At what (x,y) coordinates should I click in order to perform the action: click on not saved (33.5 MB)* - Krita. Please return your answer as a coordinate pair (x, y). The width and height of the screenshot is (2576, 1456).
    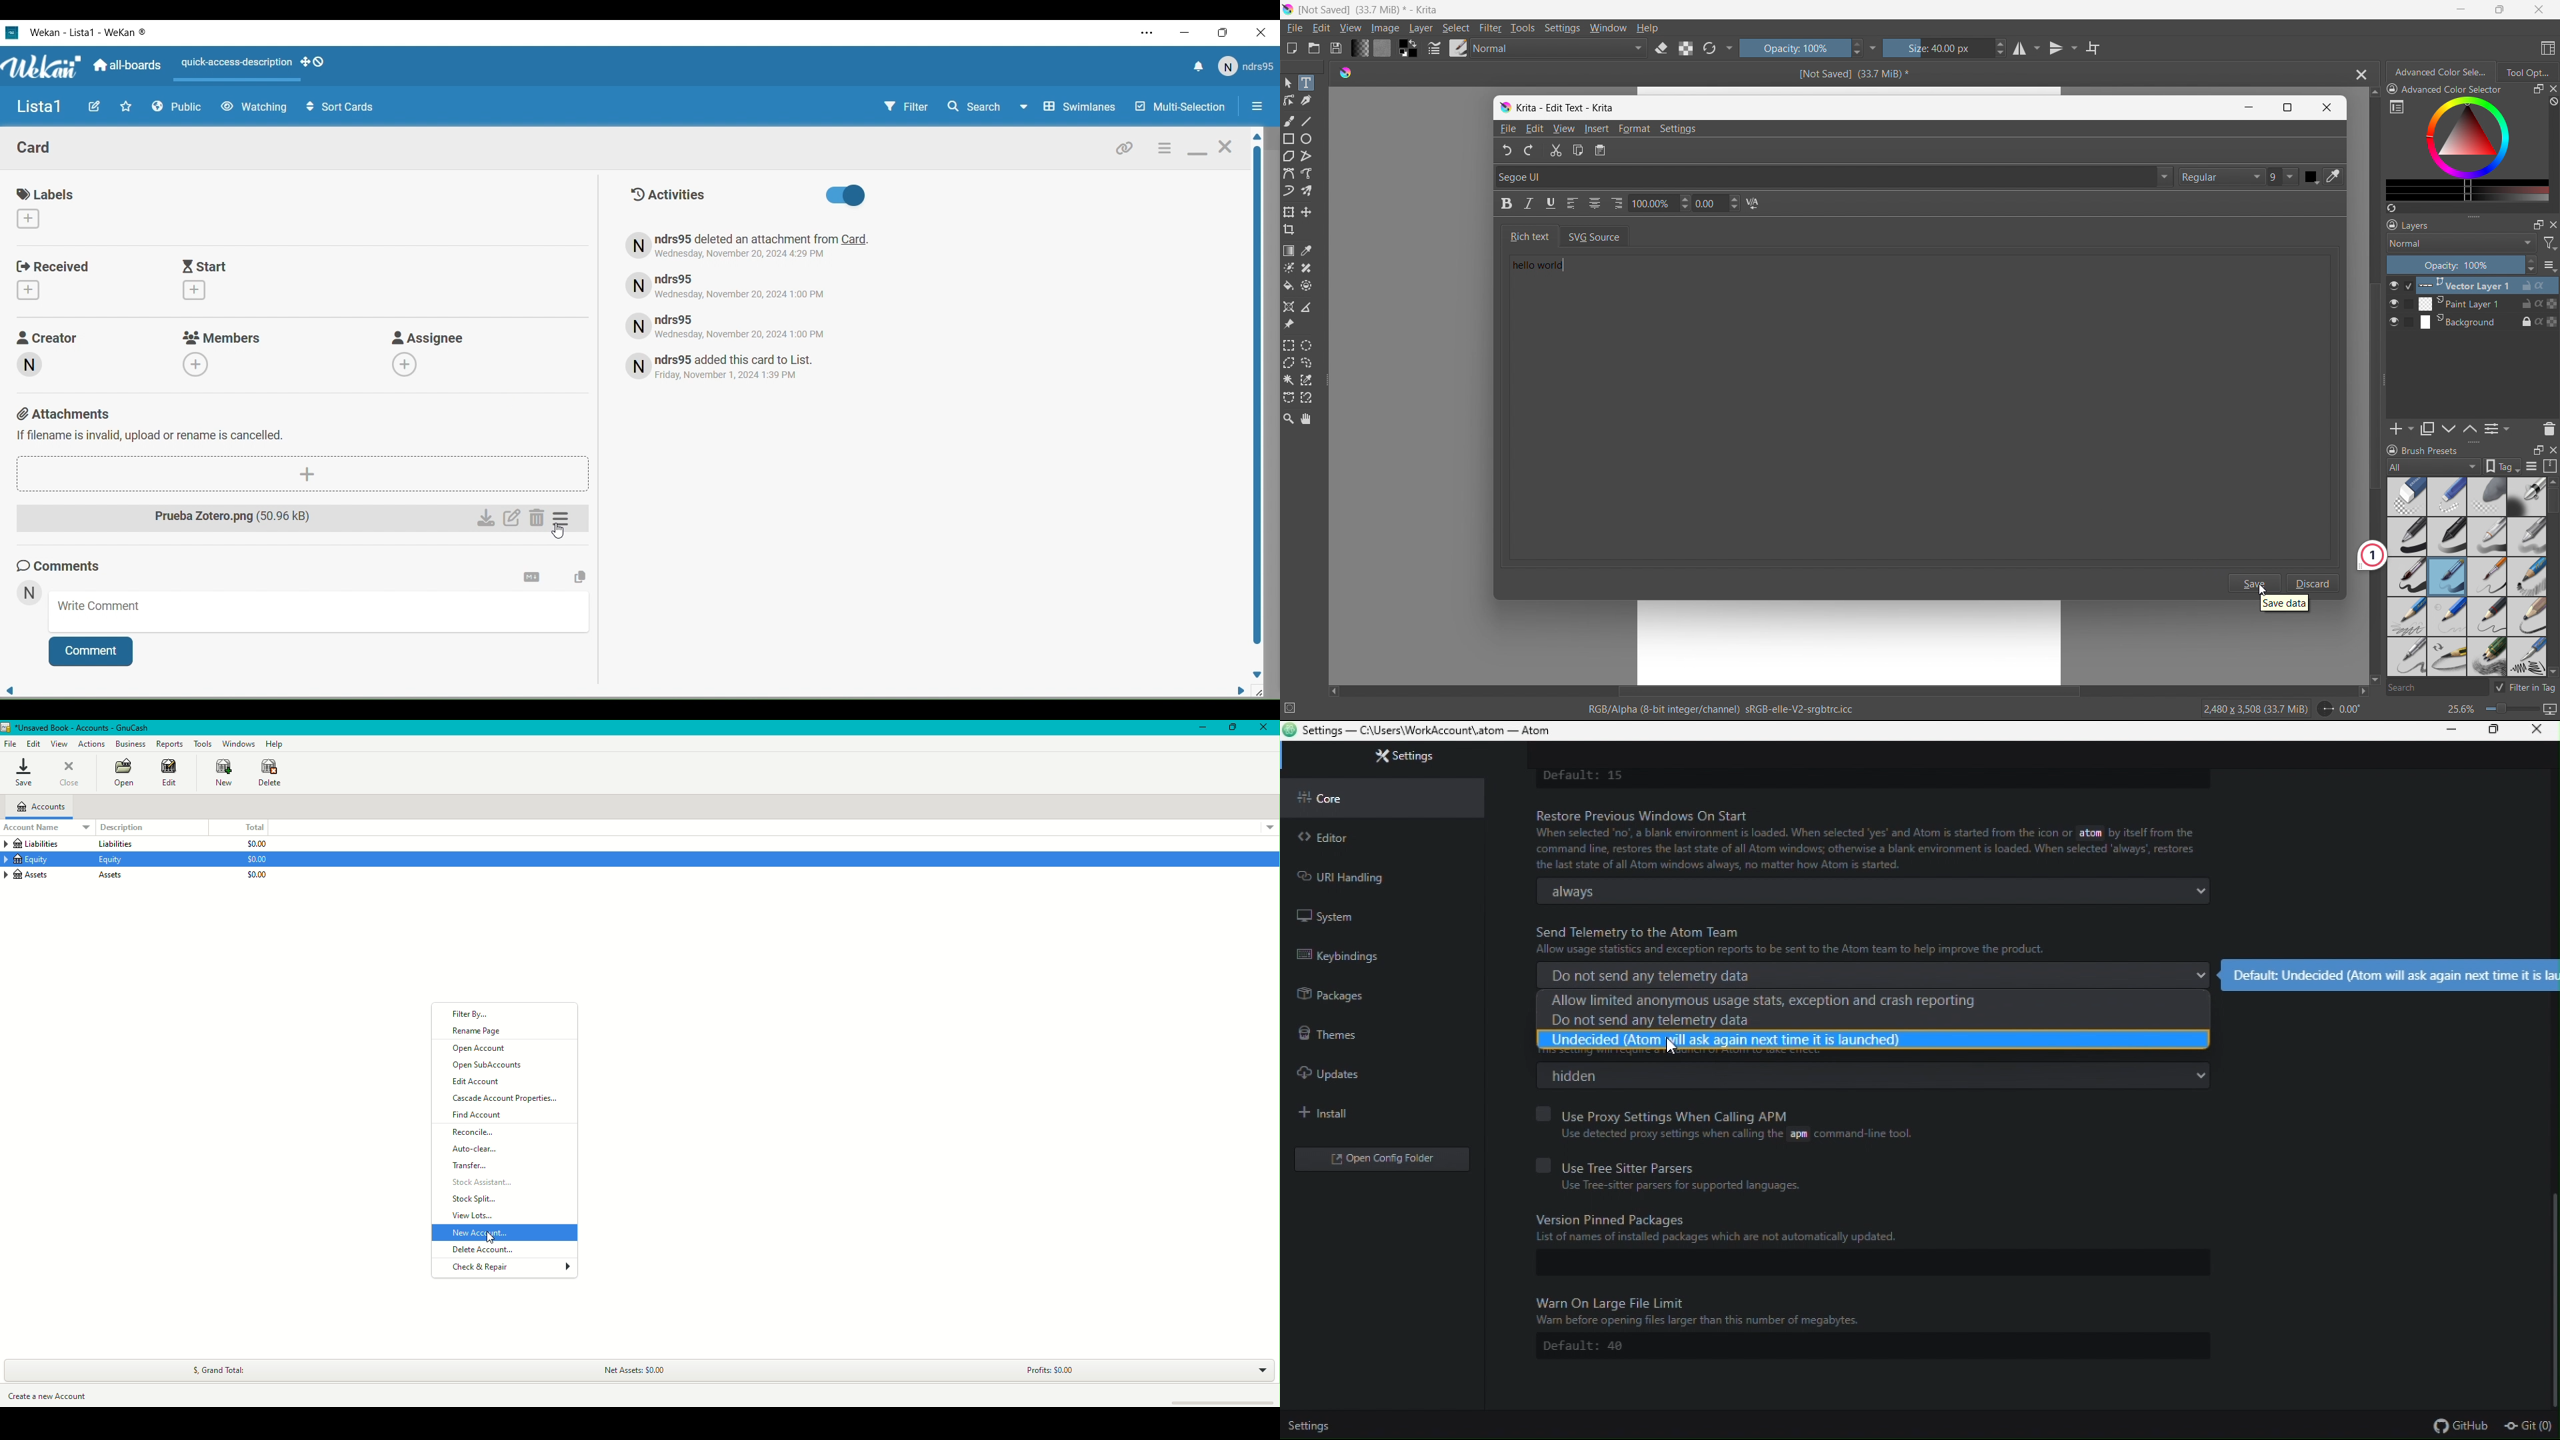
    Looking at the image, I should click on (1371, 9).